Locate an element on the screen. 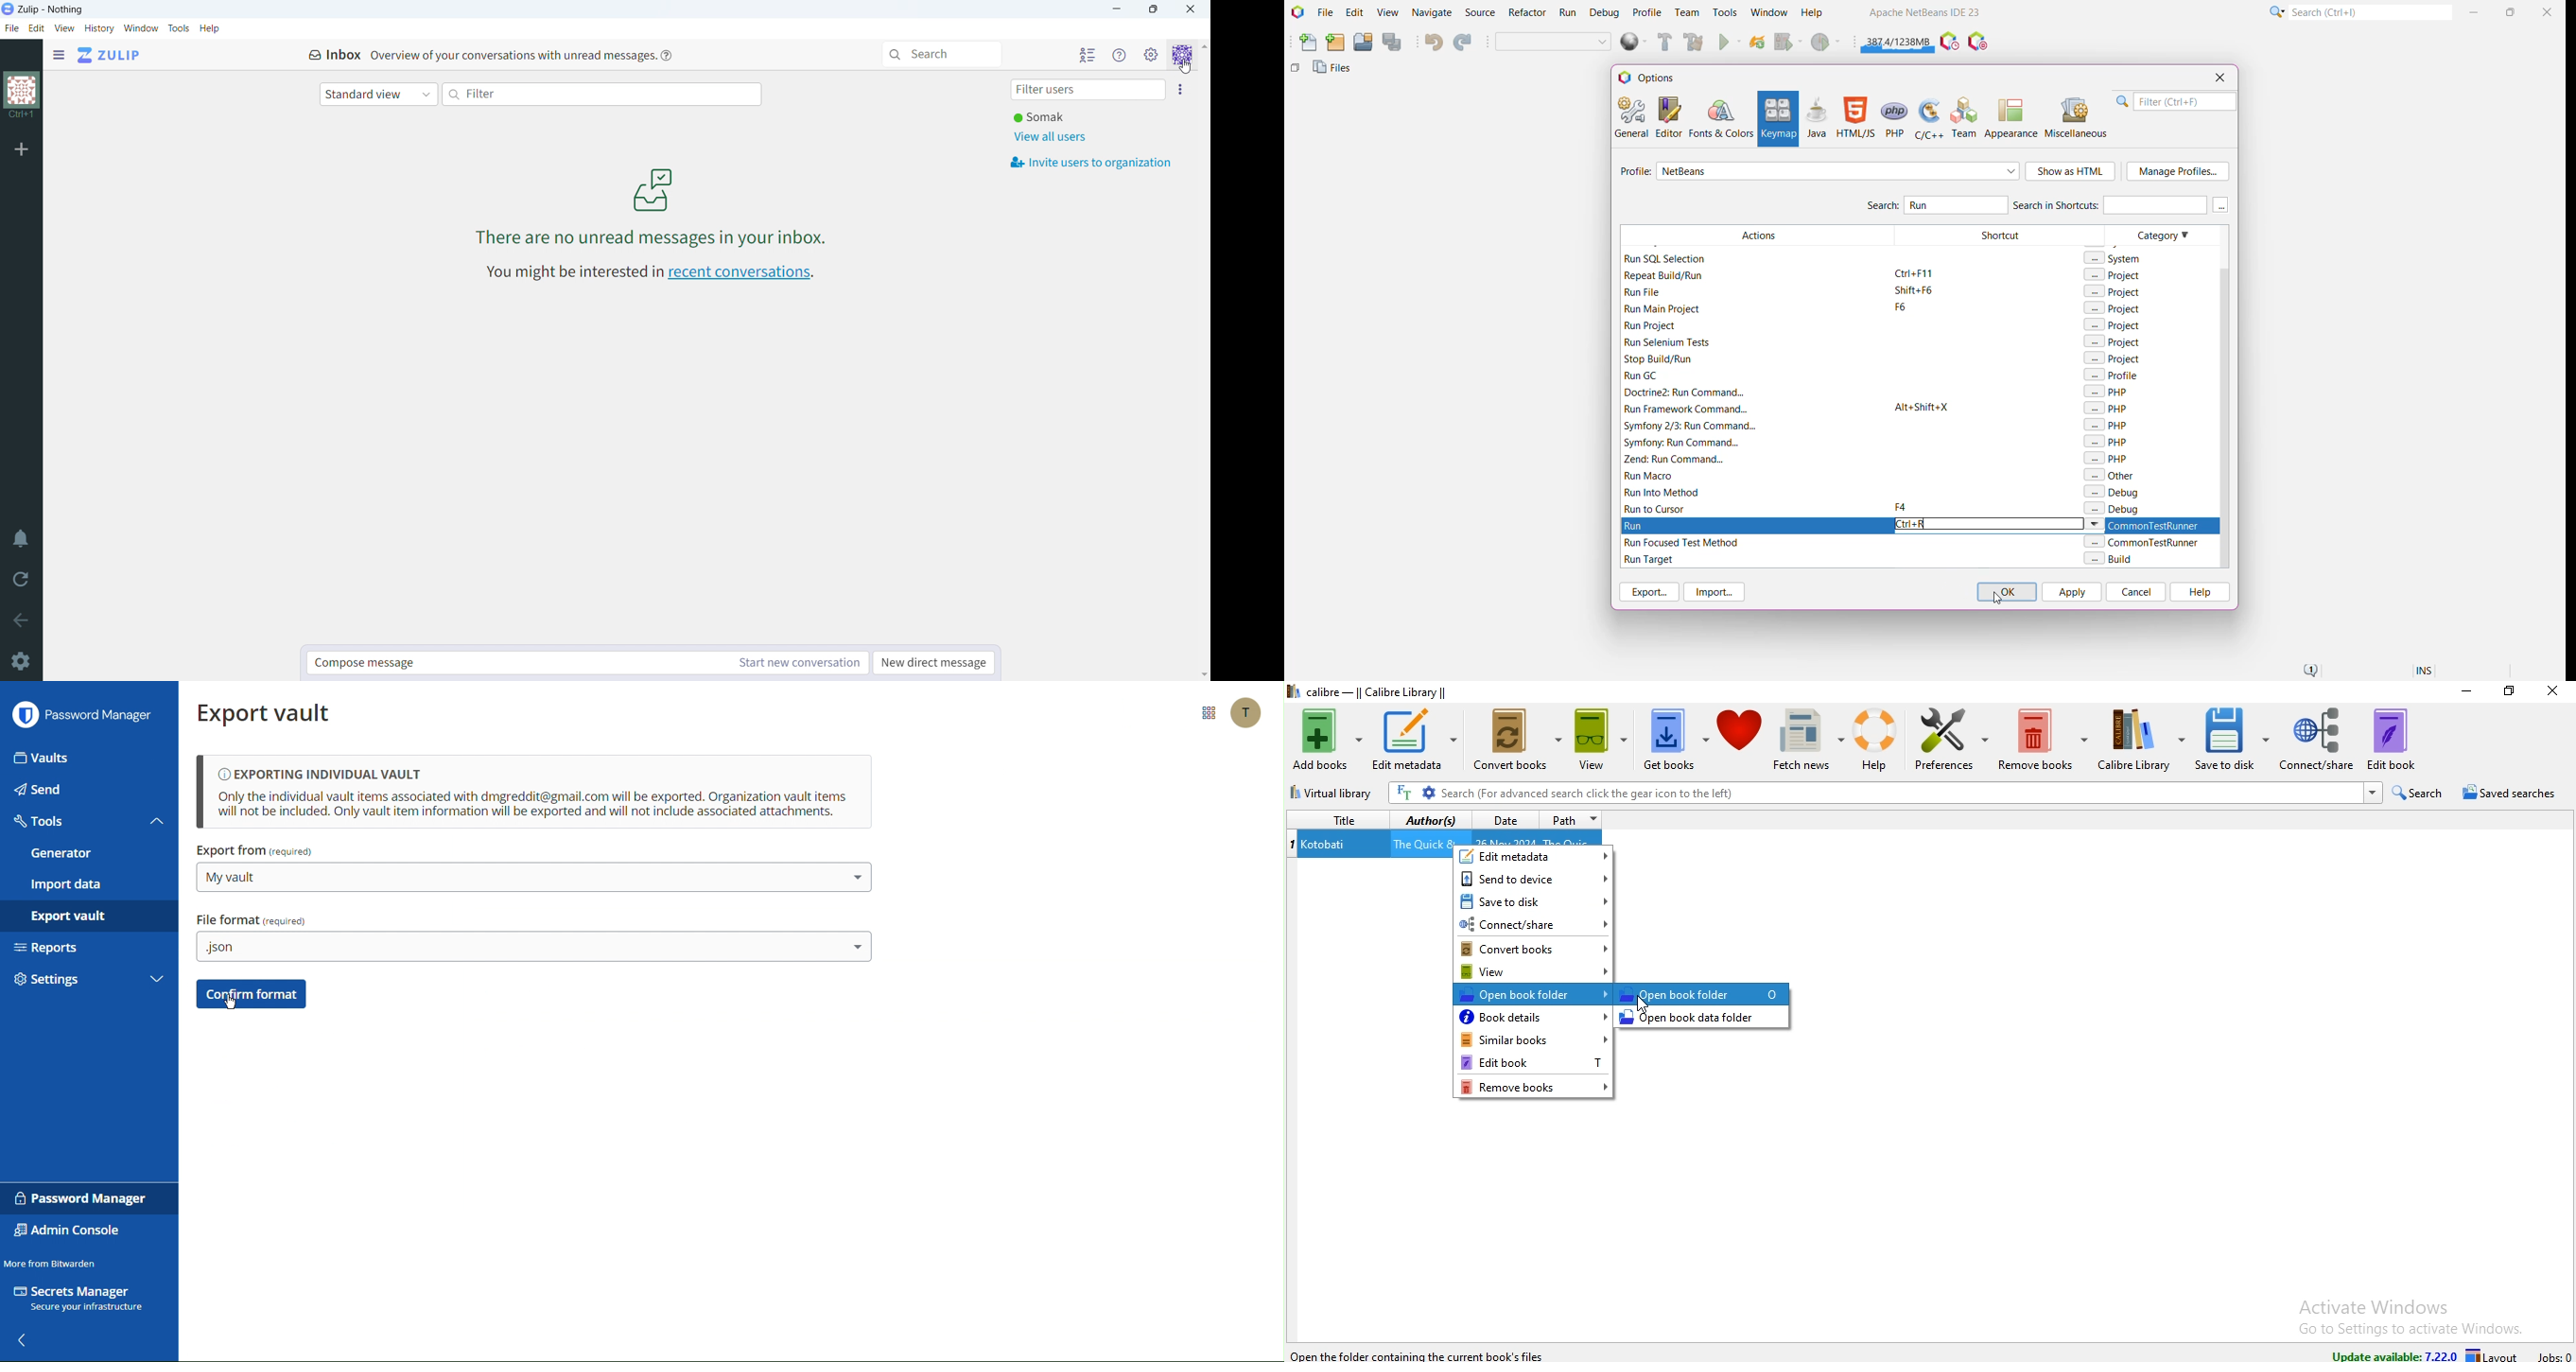 This screenshot has width=2576, height=1372. view is located at coordinates (66, 28).